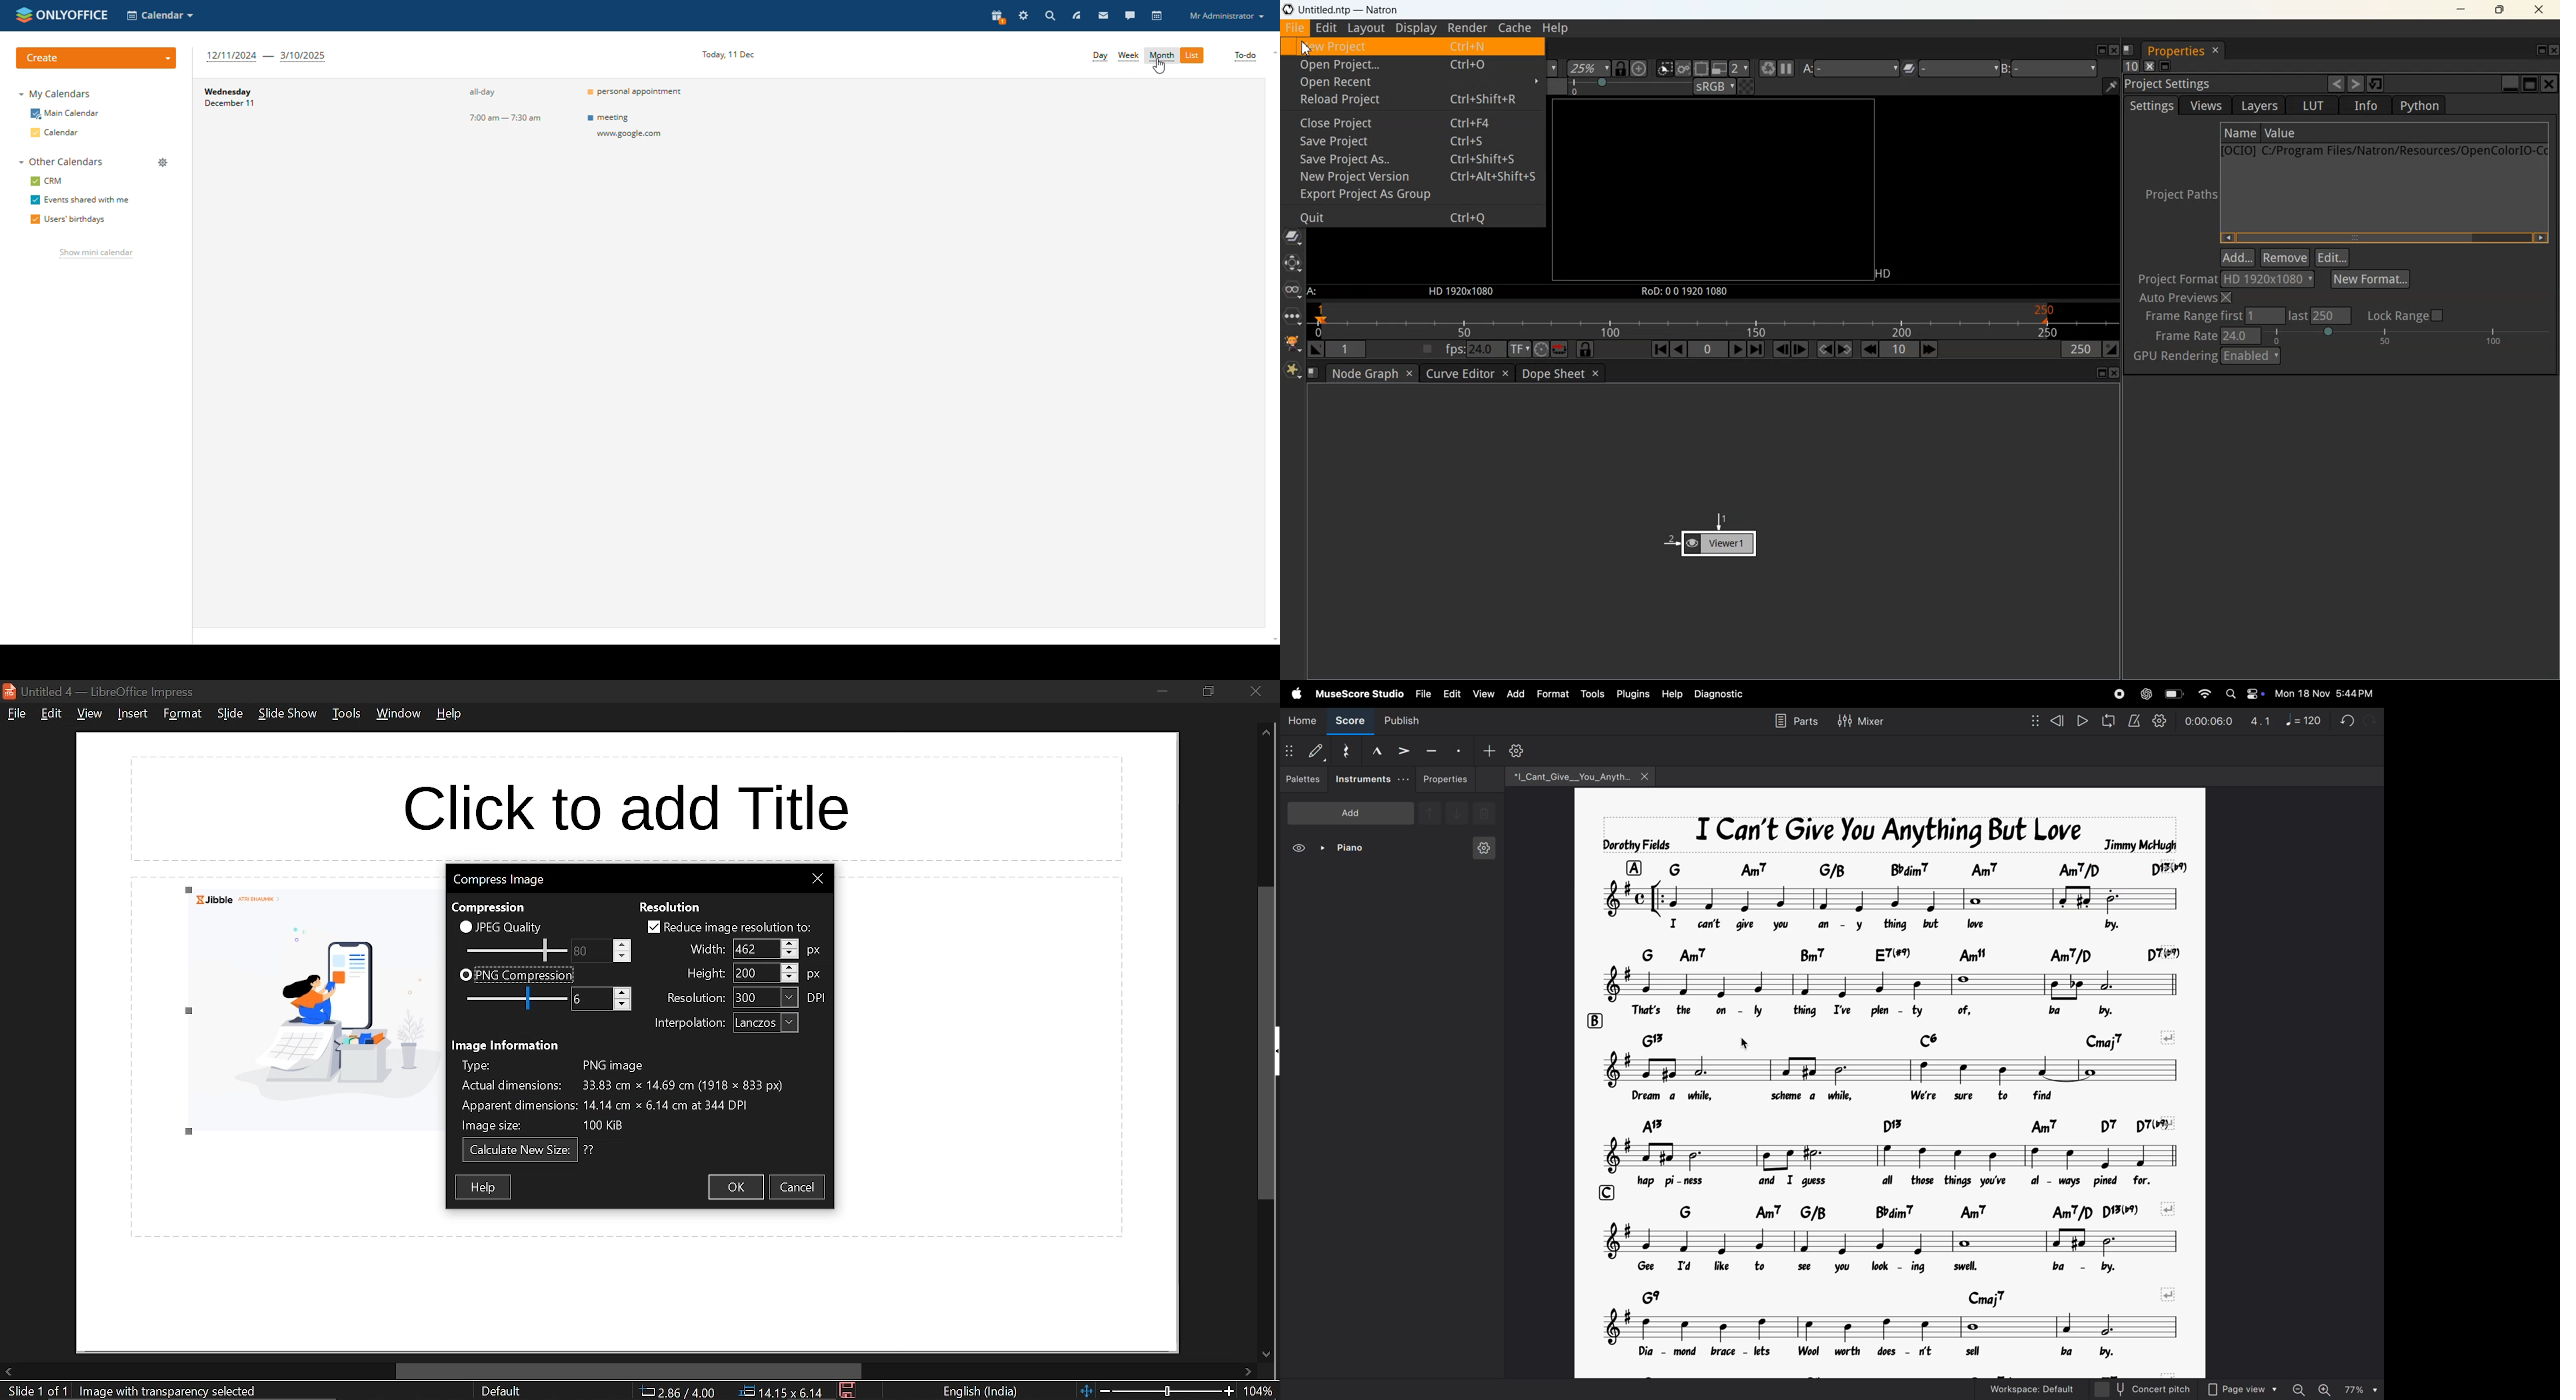 Image resolution: width=2576 pixels, height=1400 pixels. Describe the element at coordinates (789, 966) in the screenshot. I see `increase height` at that location.